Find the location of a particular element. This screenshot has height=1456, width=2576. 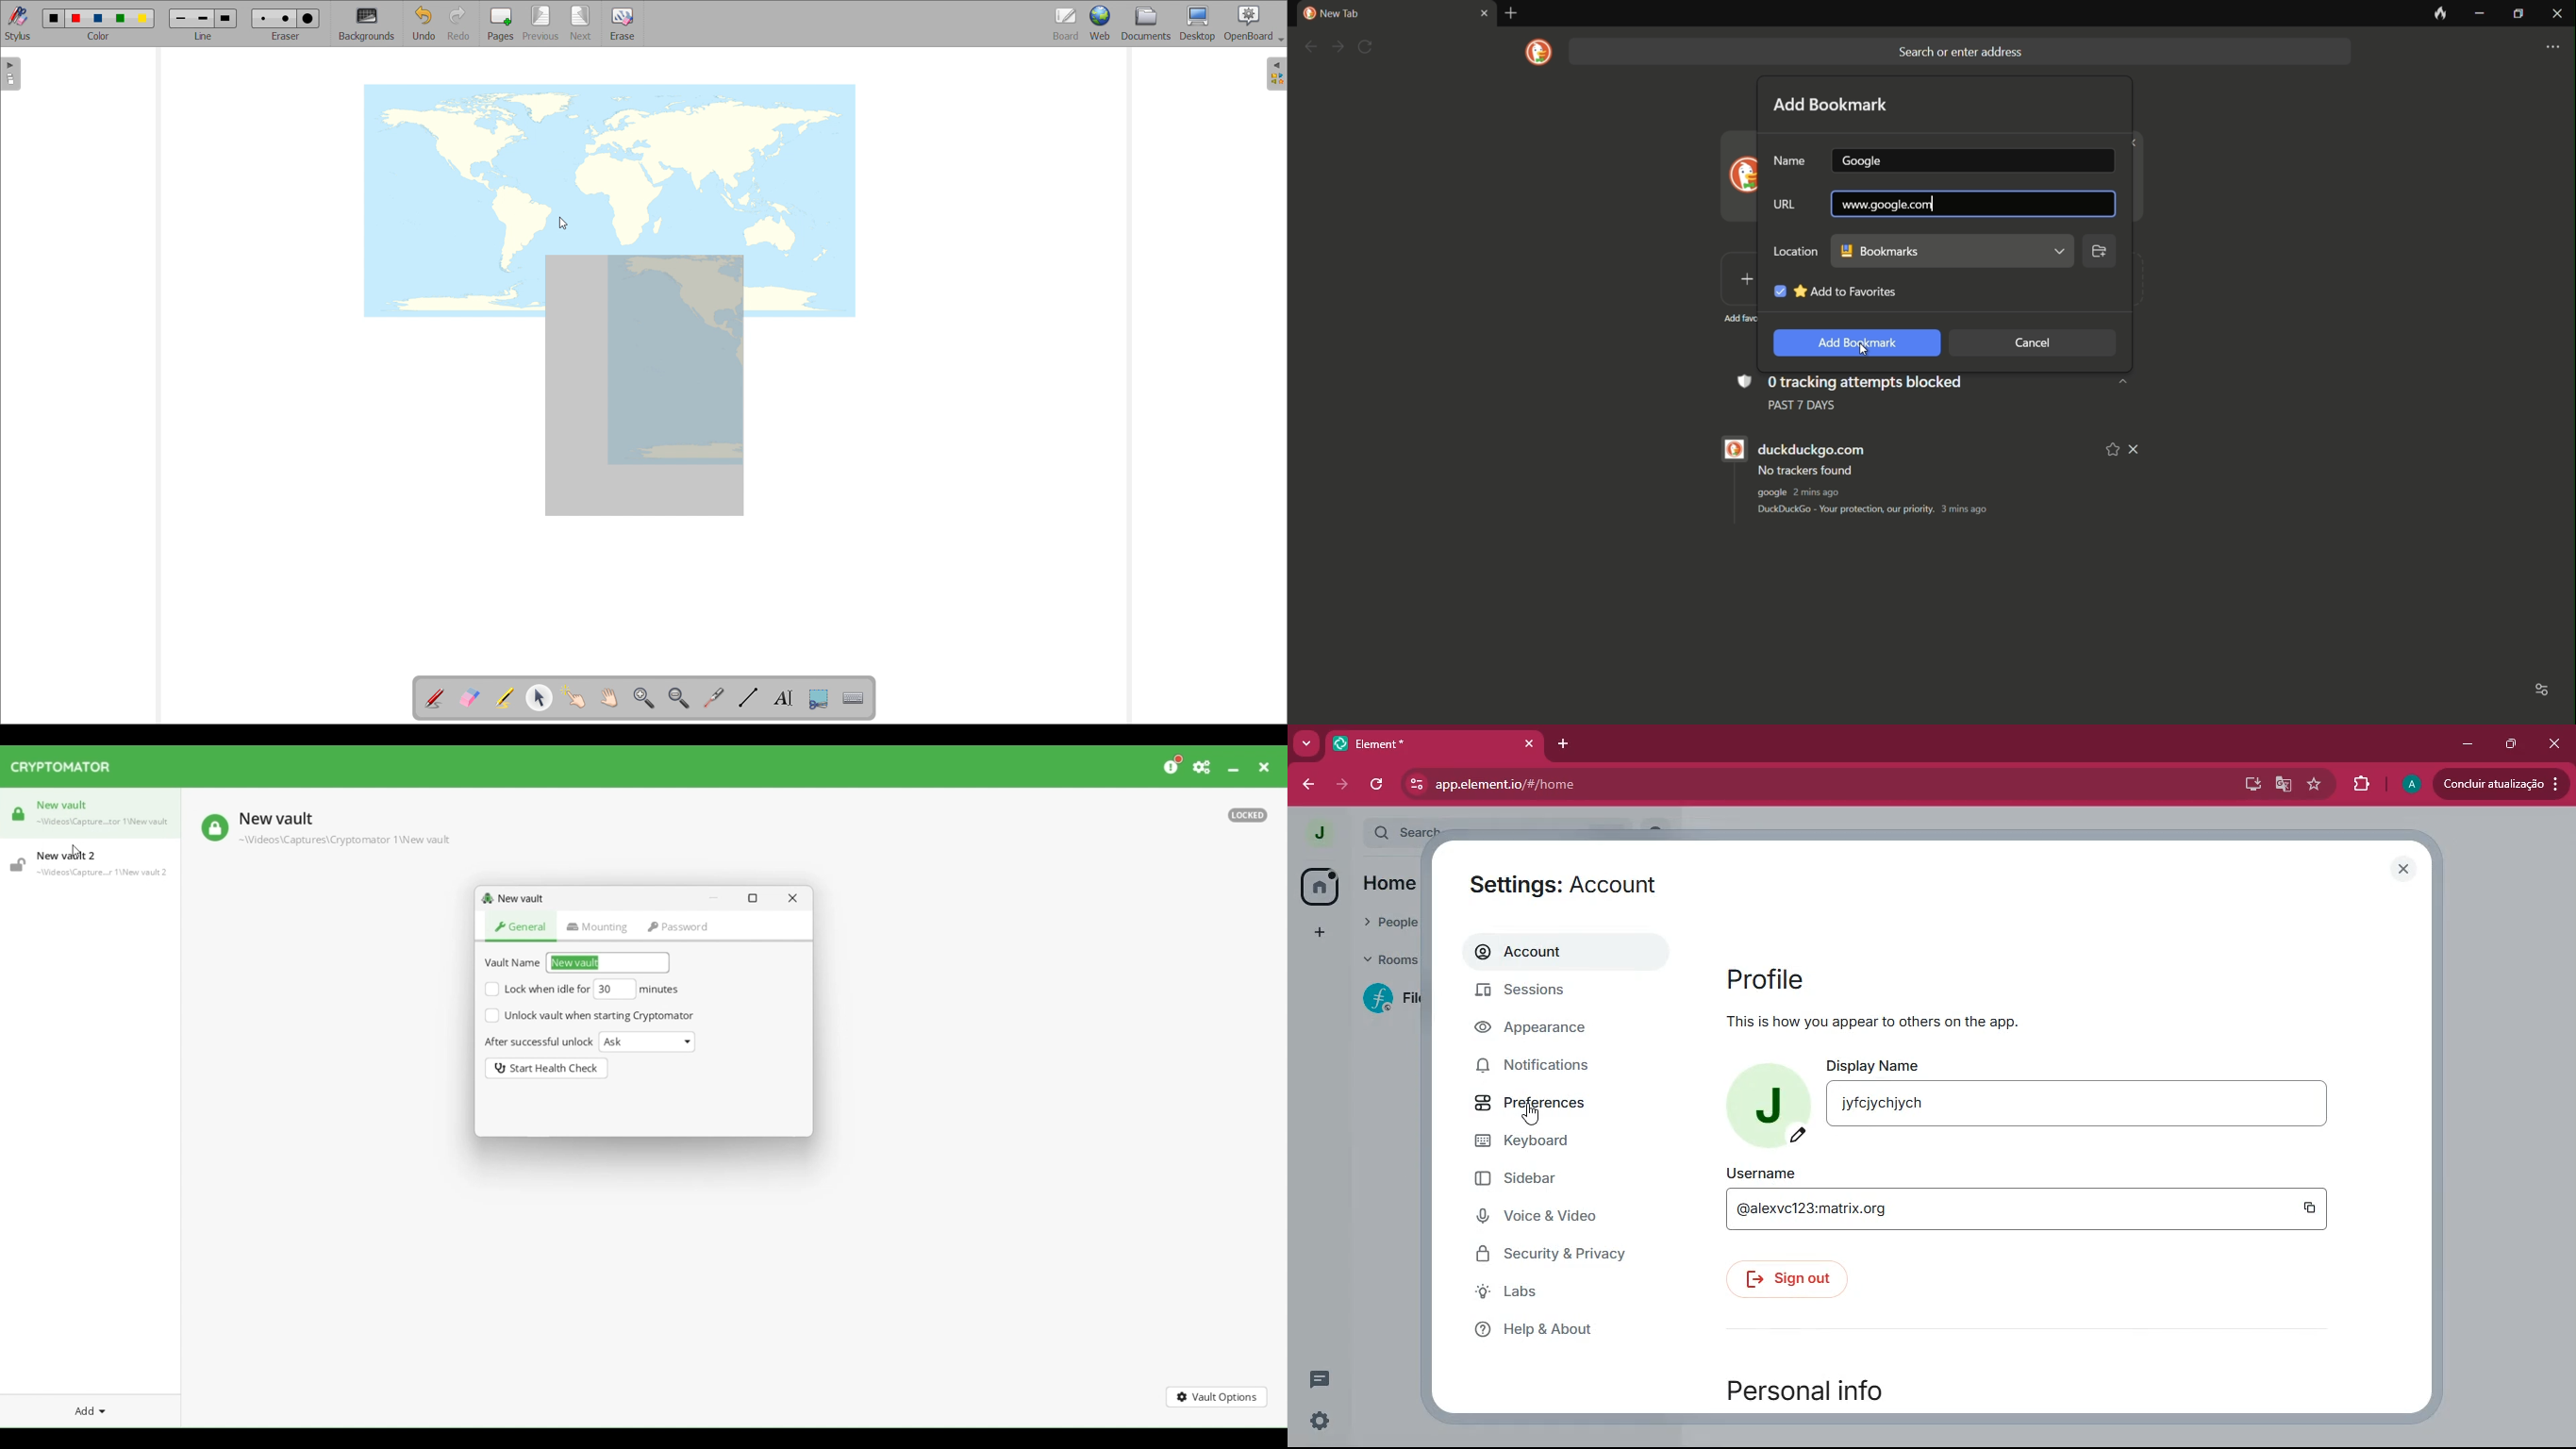

desktop is located at coordinates (1198, 23).